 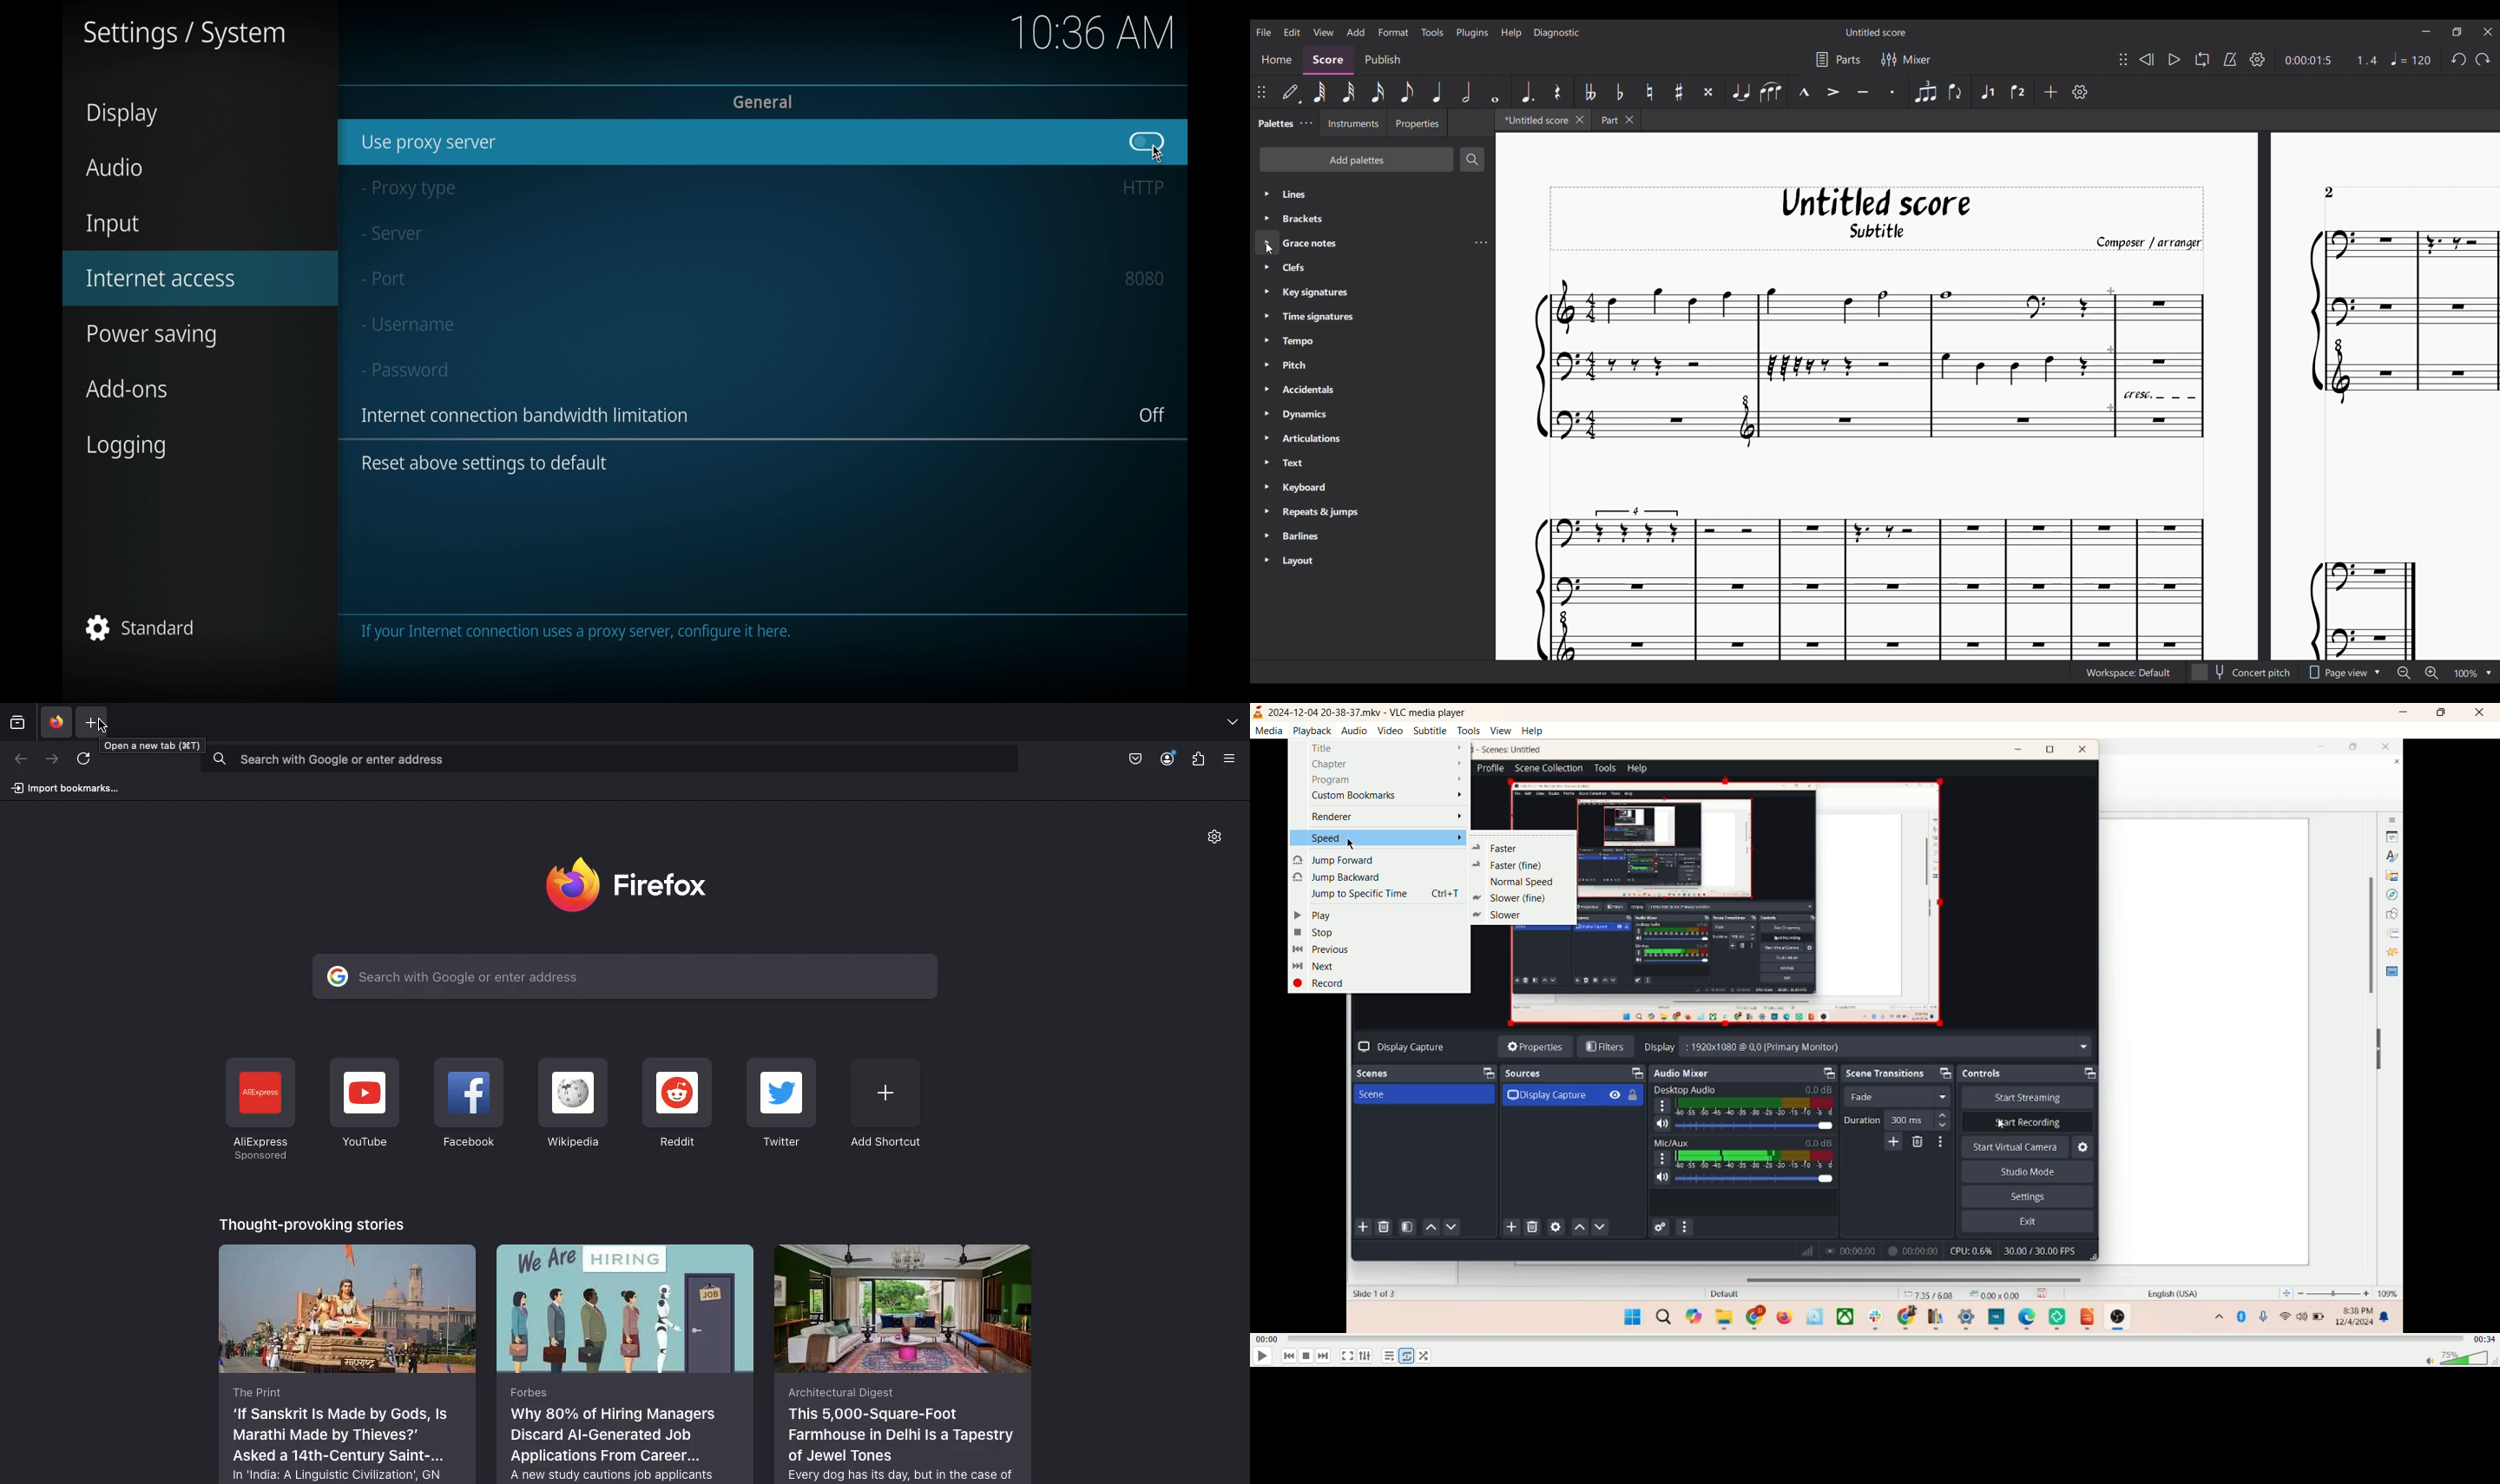 I want to click on toggle button, so click(x=1147, y=141).